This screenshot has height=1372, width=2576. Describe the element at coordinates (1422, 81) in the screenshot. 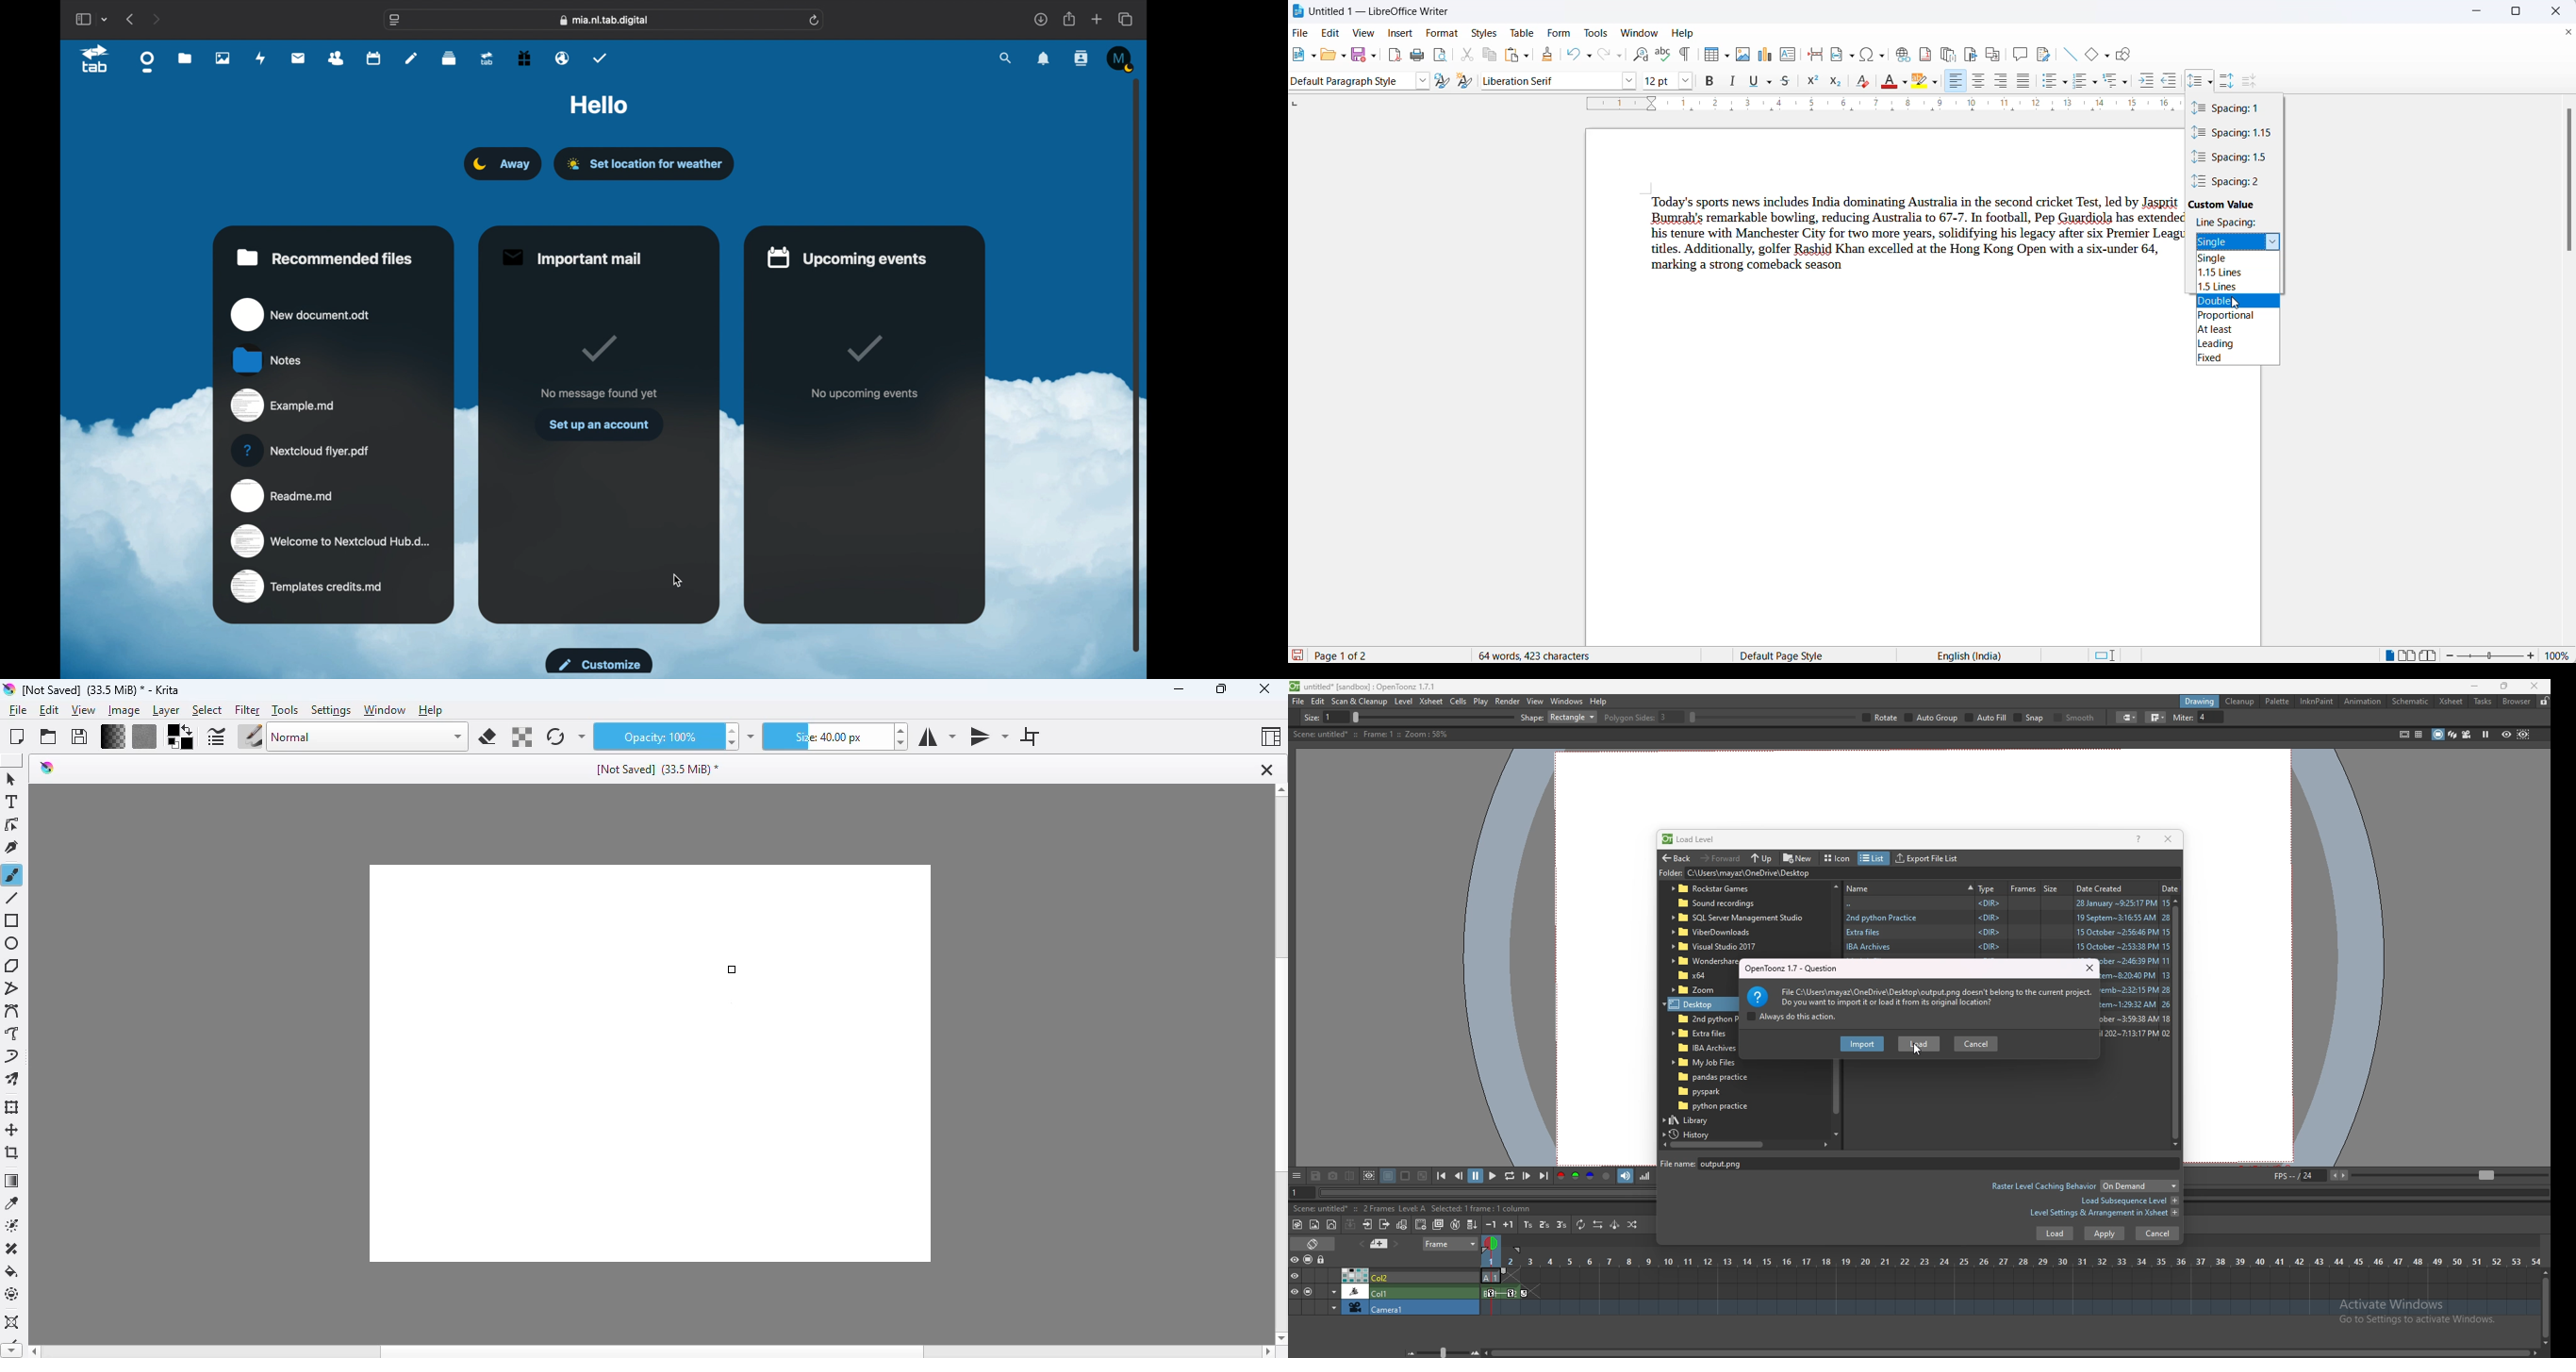

I see `style options` at that location.